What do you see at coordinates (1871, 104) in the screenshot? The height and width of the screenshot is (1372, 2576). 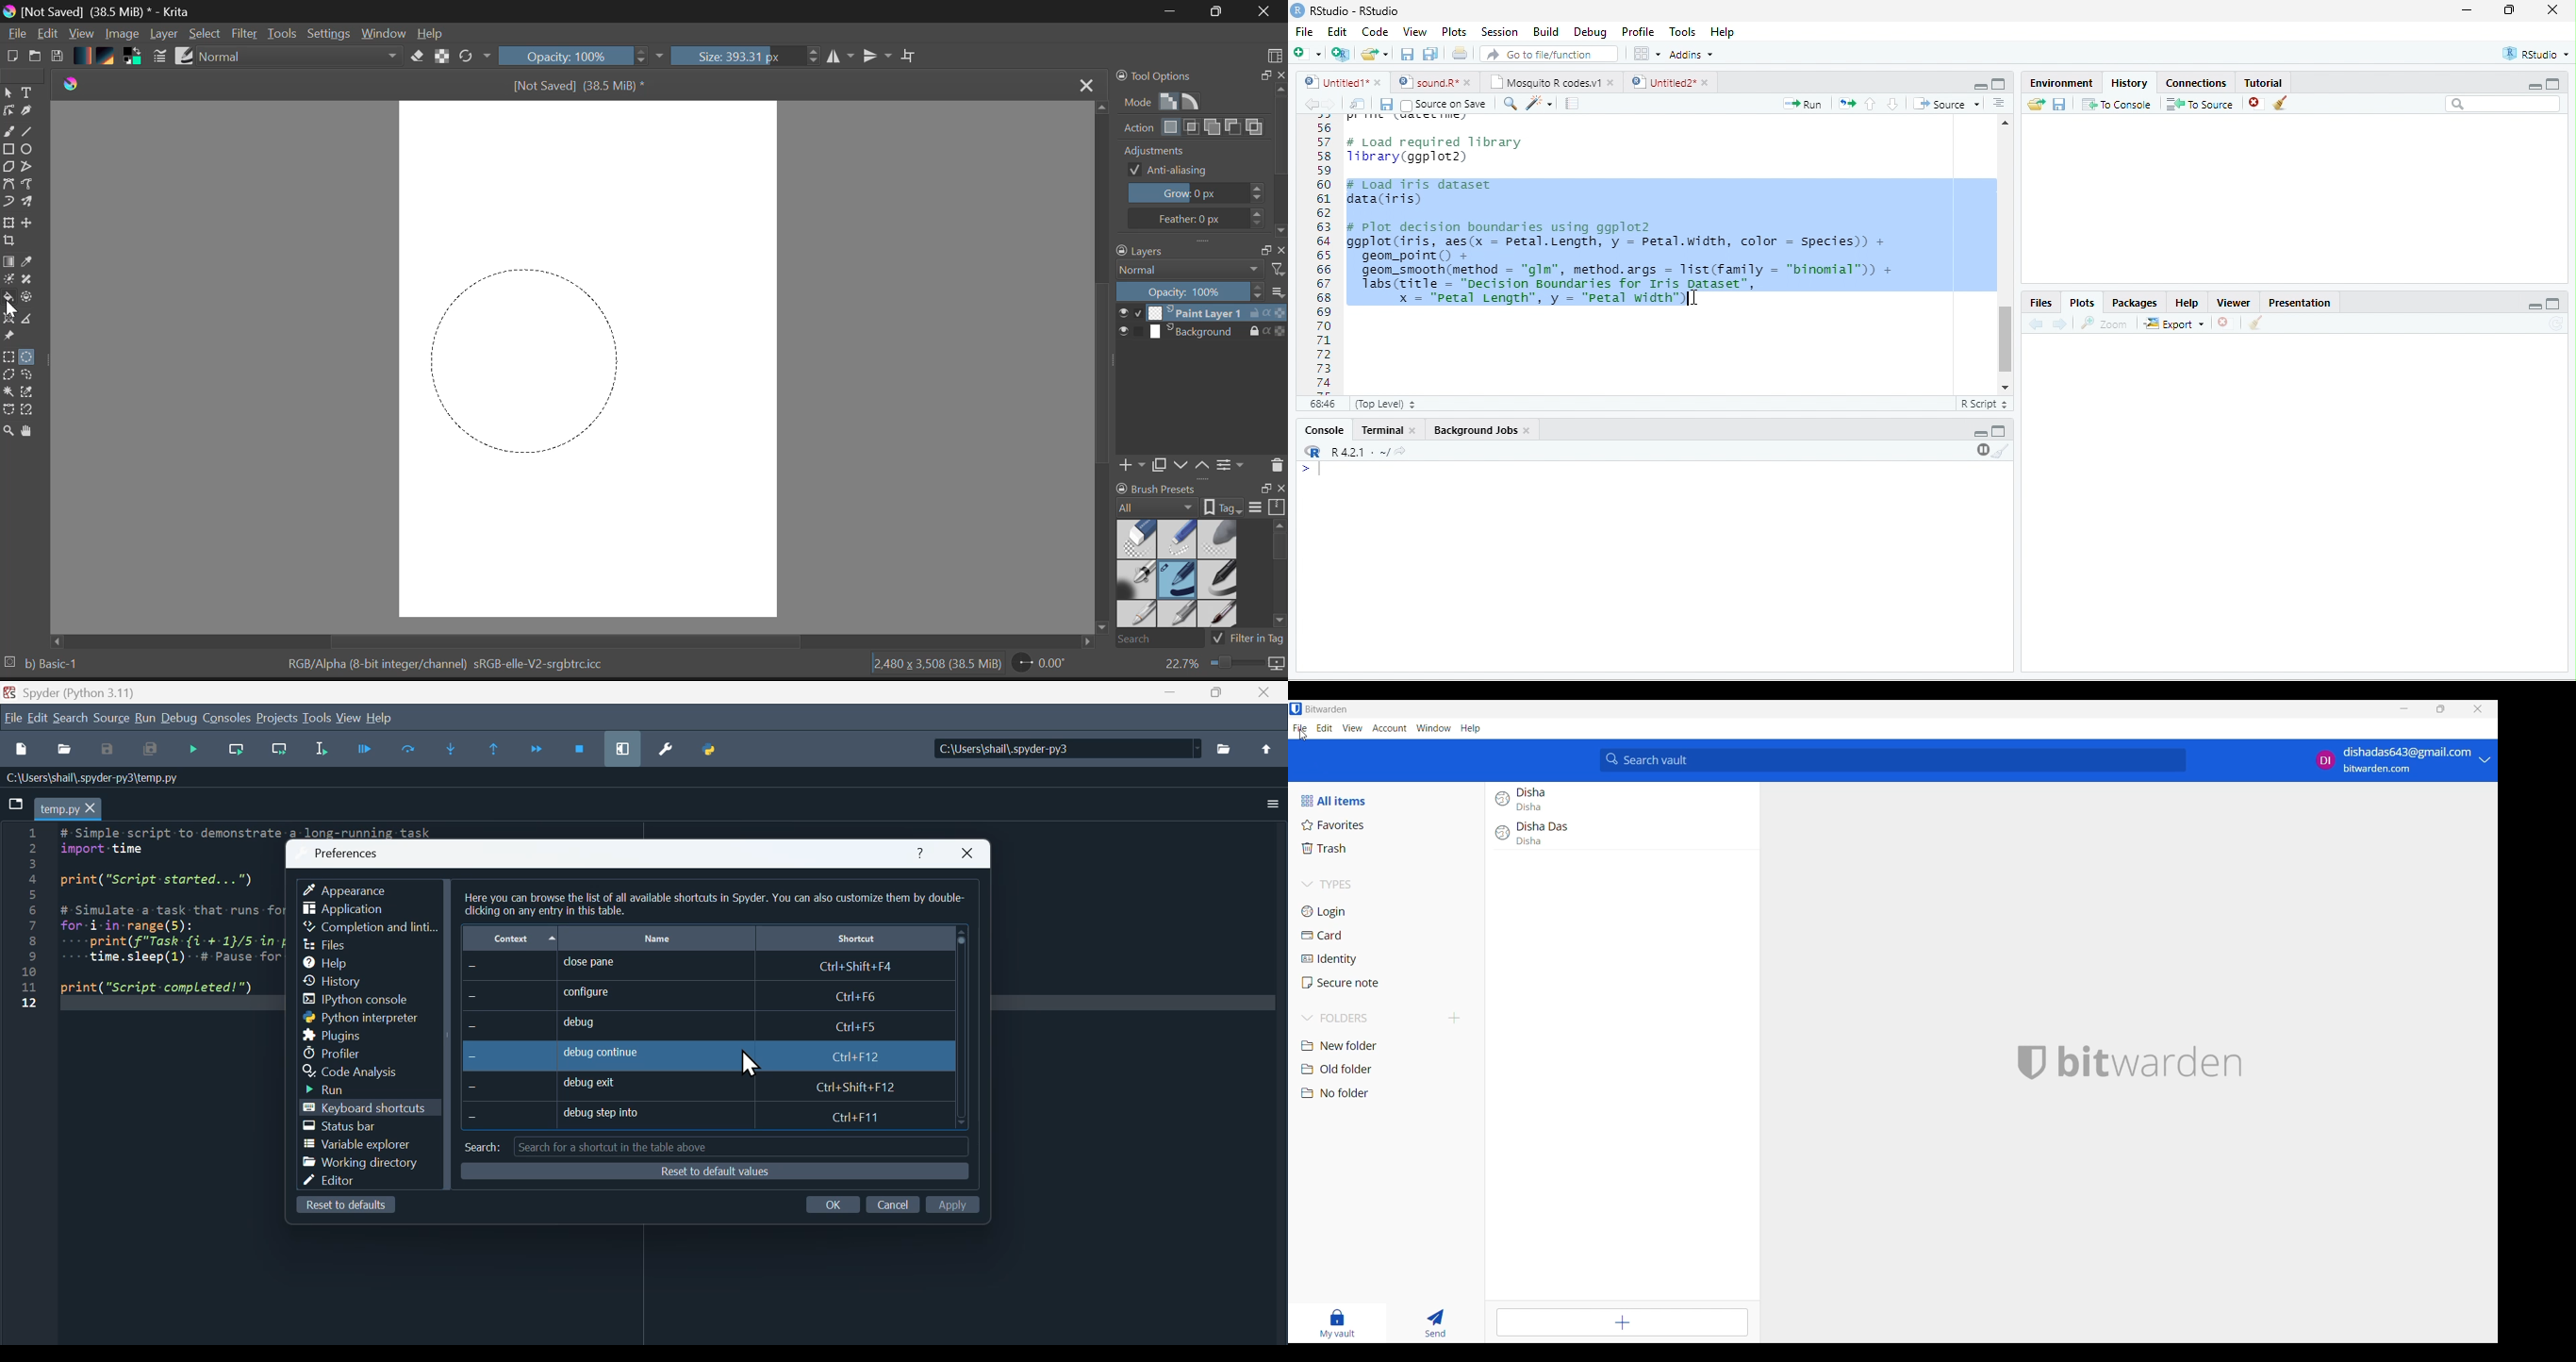 I see `up` at bounding box center [1871, 104].